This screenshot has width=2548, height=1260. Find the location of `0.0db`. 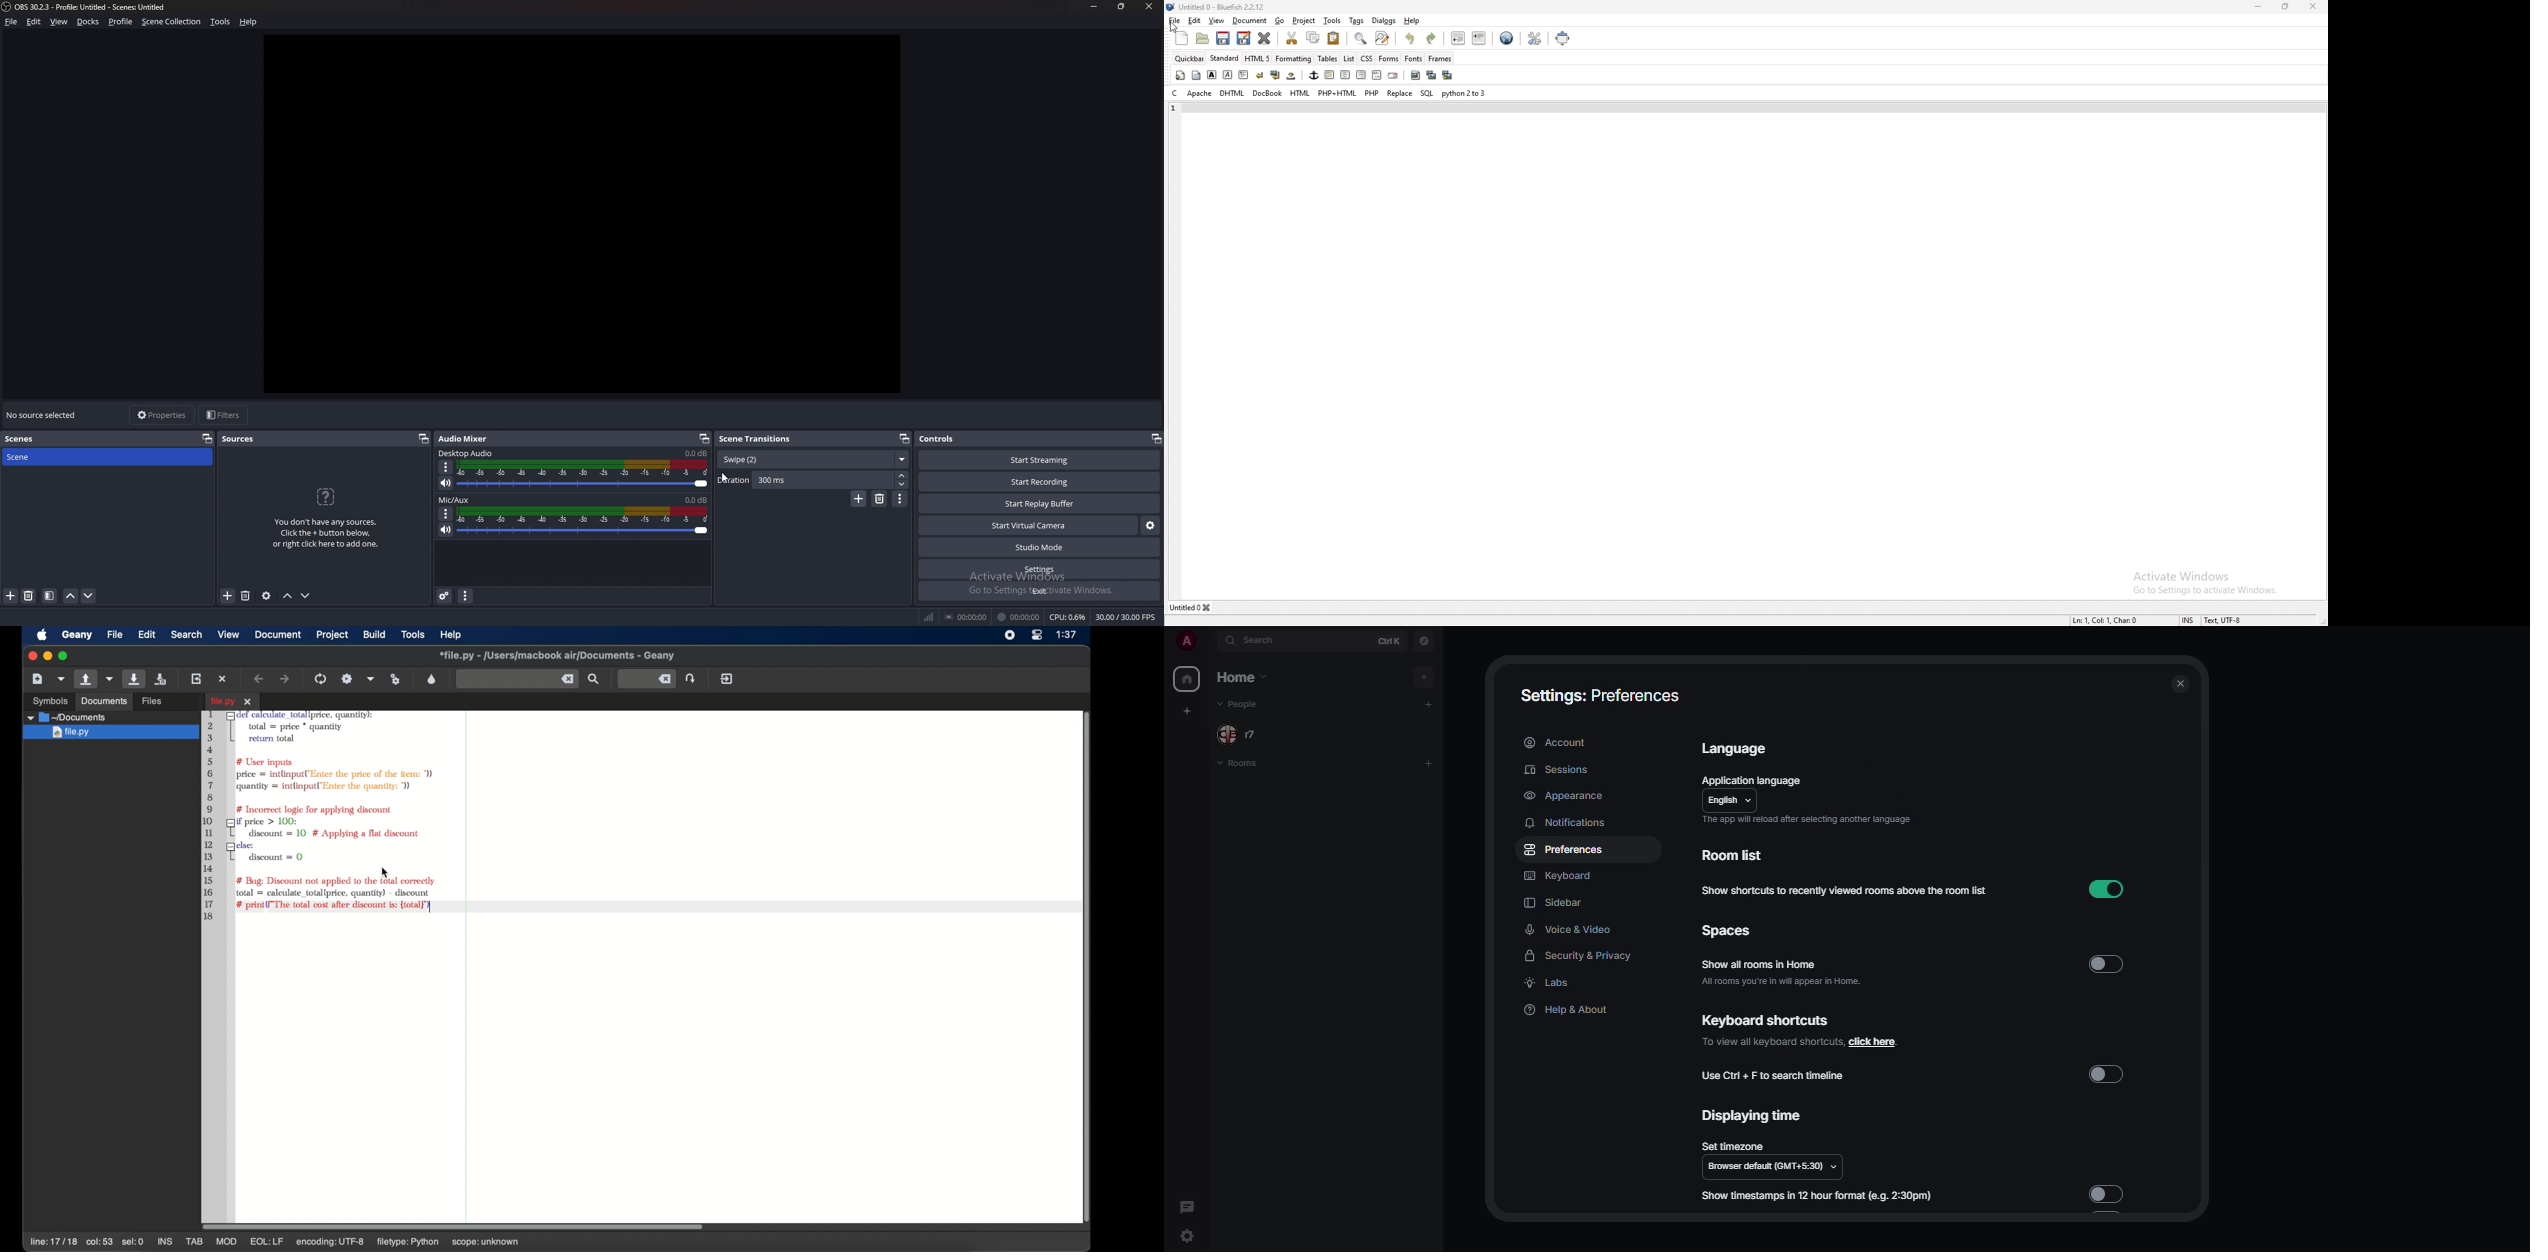

0.0db is located at coordinates (696, 499).